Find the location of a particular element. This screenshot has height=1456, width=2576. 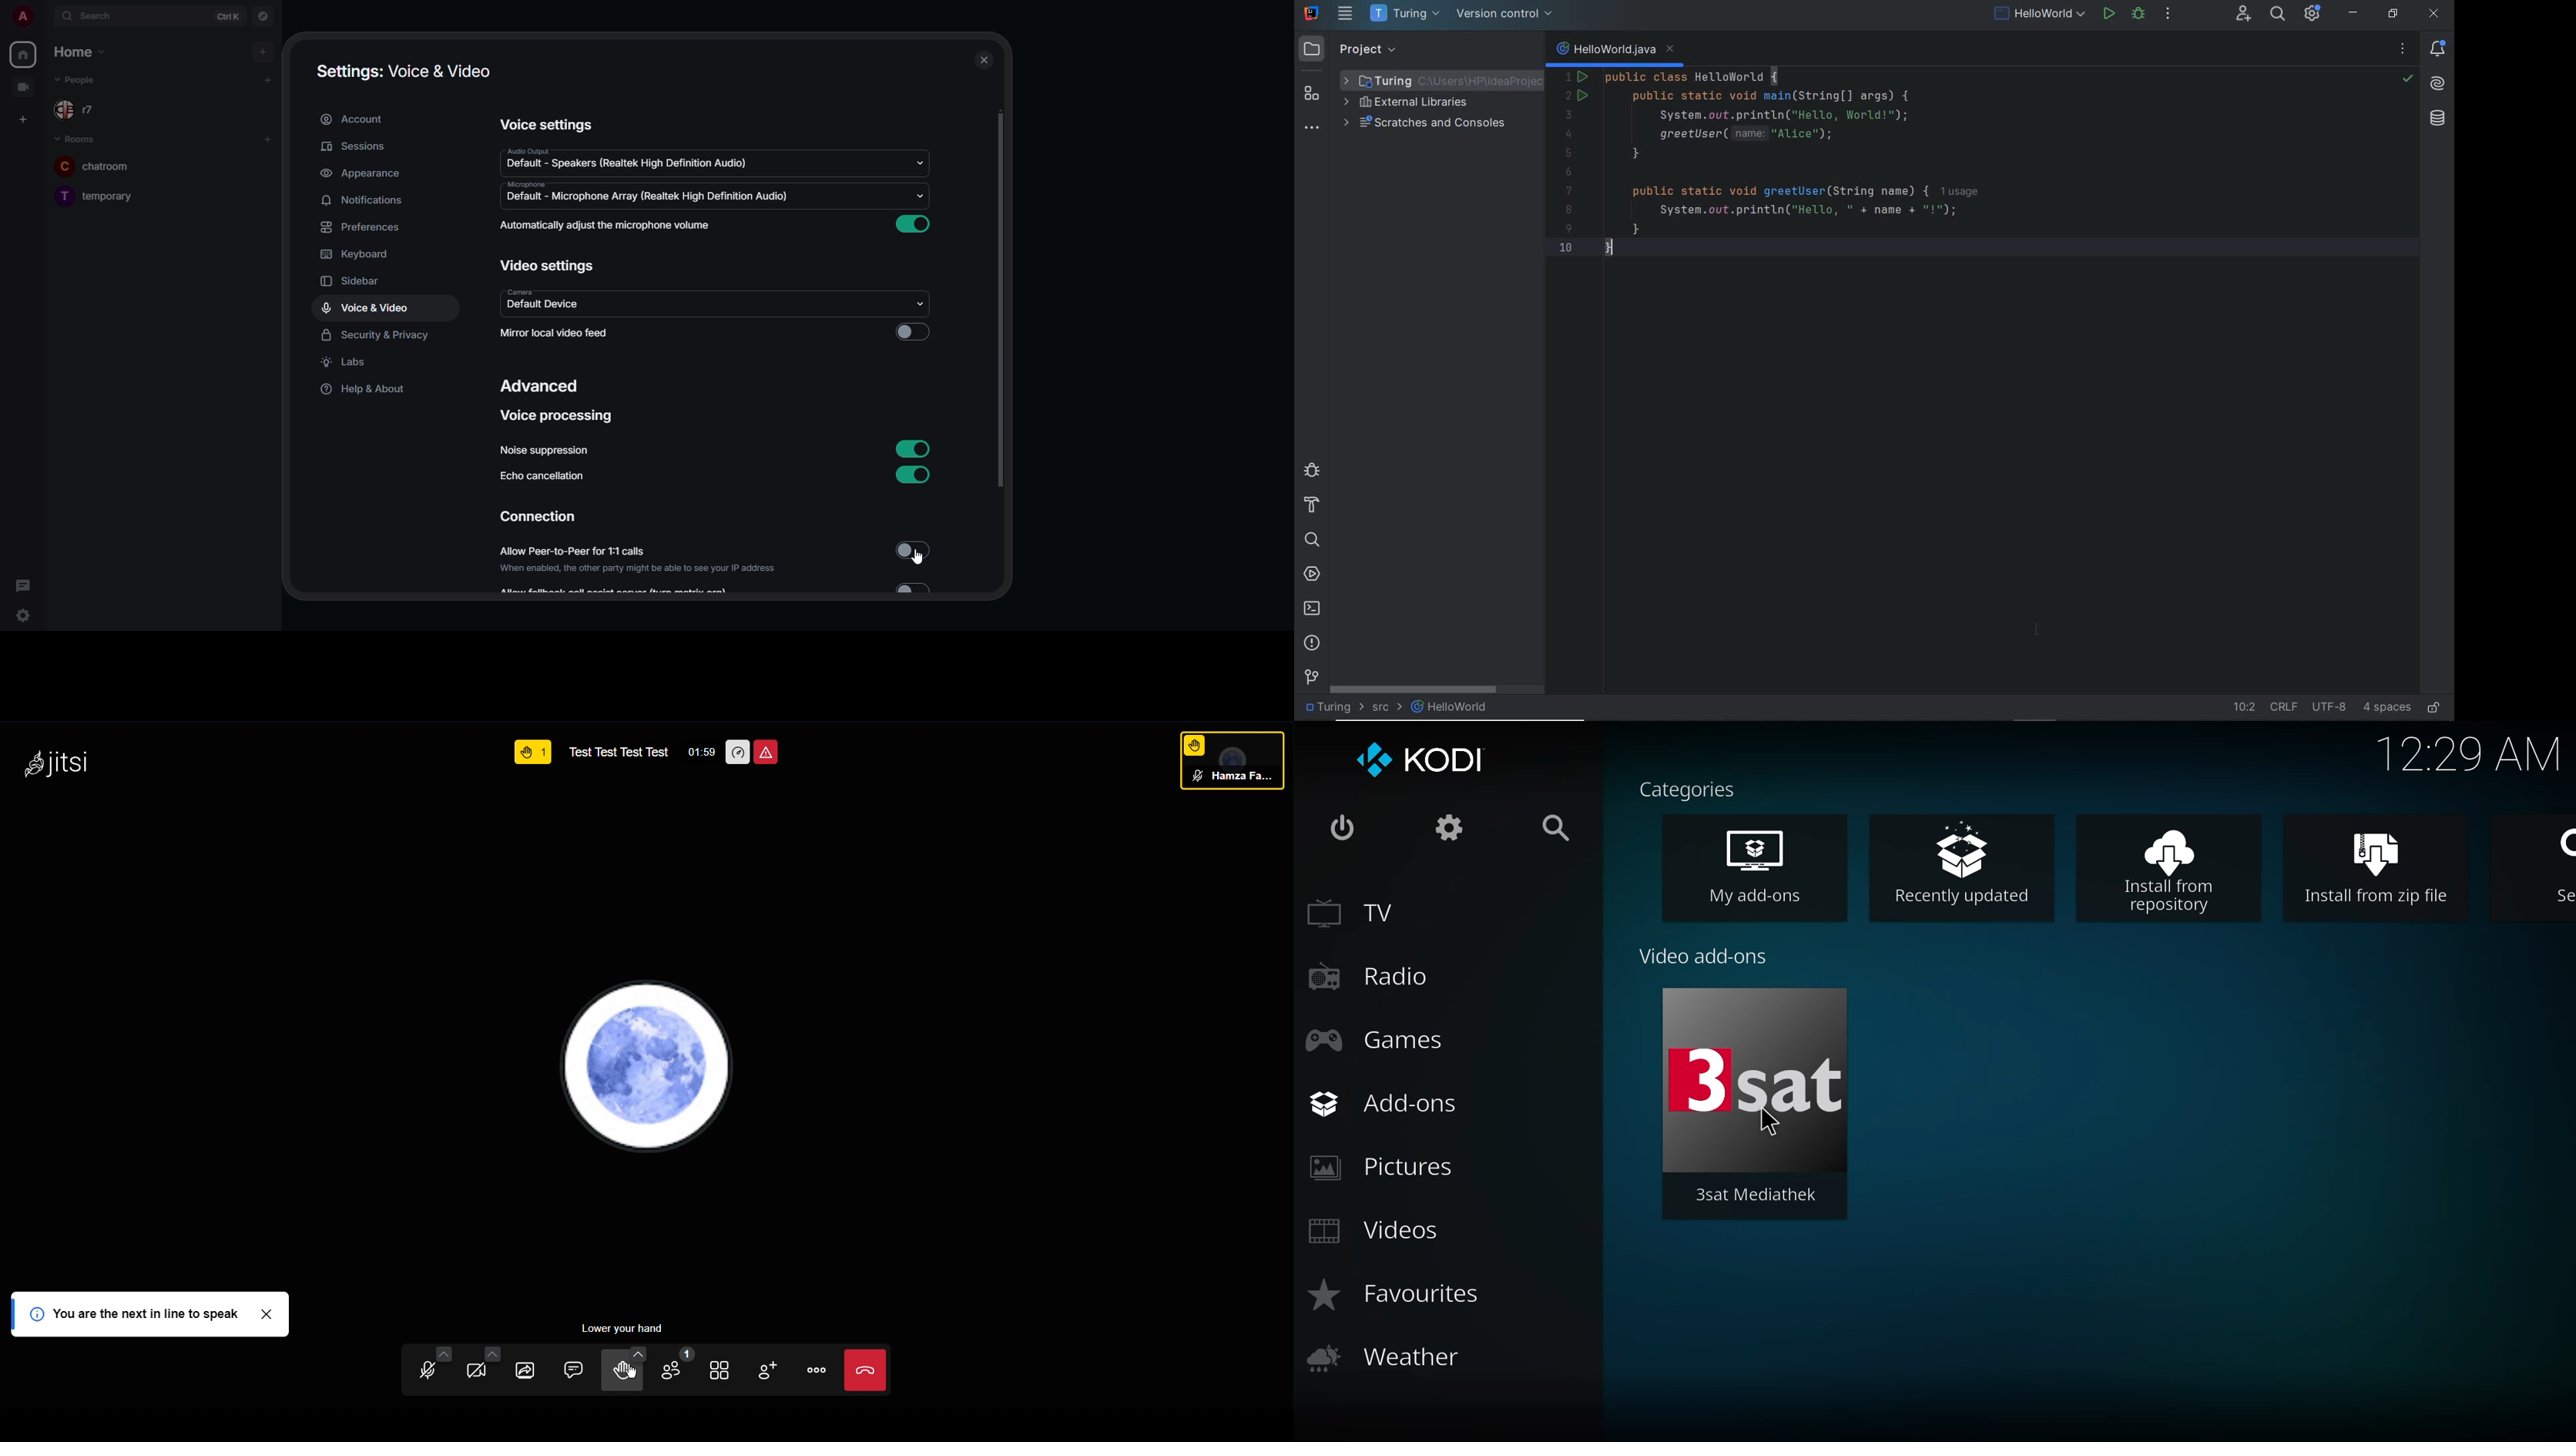

pictures is located at coordinates (1392, 1166).